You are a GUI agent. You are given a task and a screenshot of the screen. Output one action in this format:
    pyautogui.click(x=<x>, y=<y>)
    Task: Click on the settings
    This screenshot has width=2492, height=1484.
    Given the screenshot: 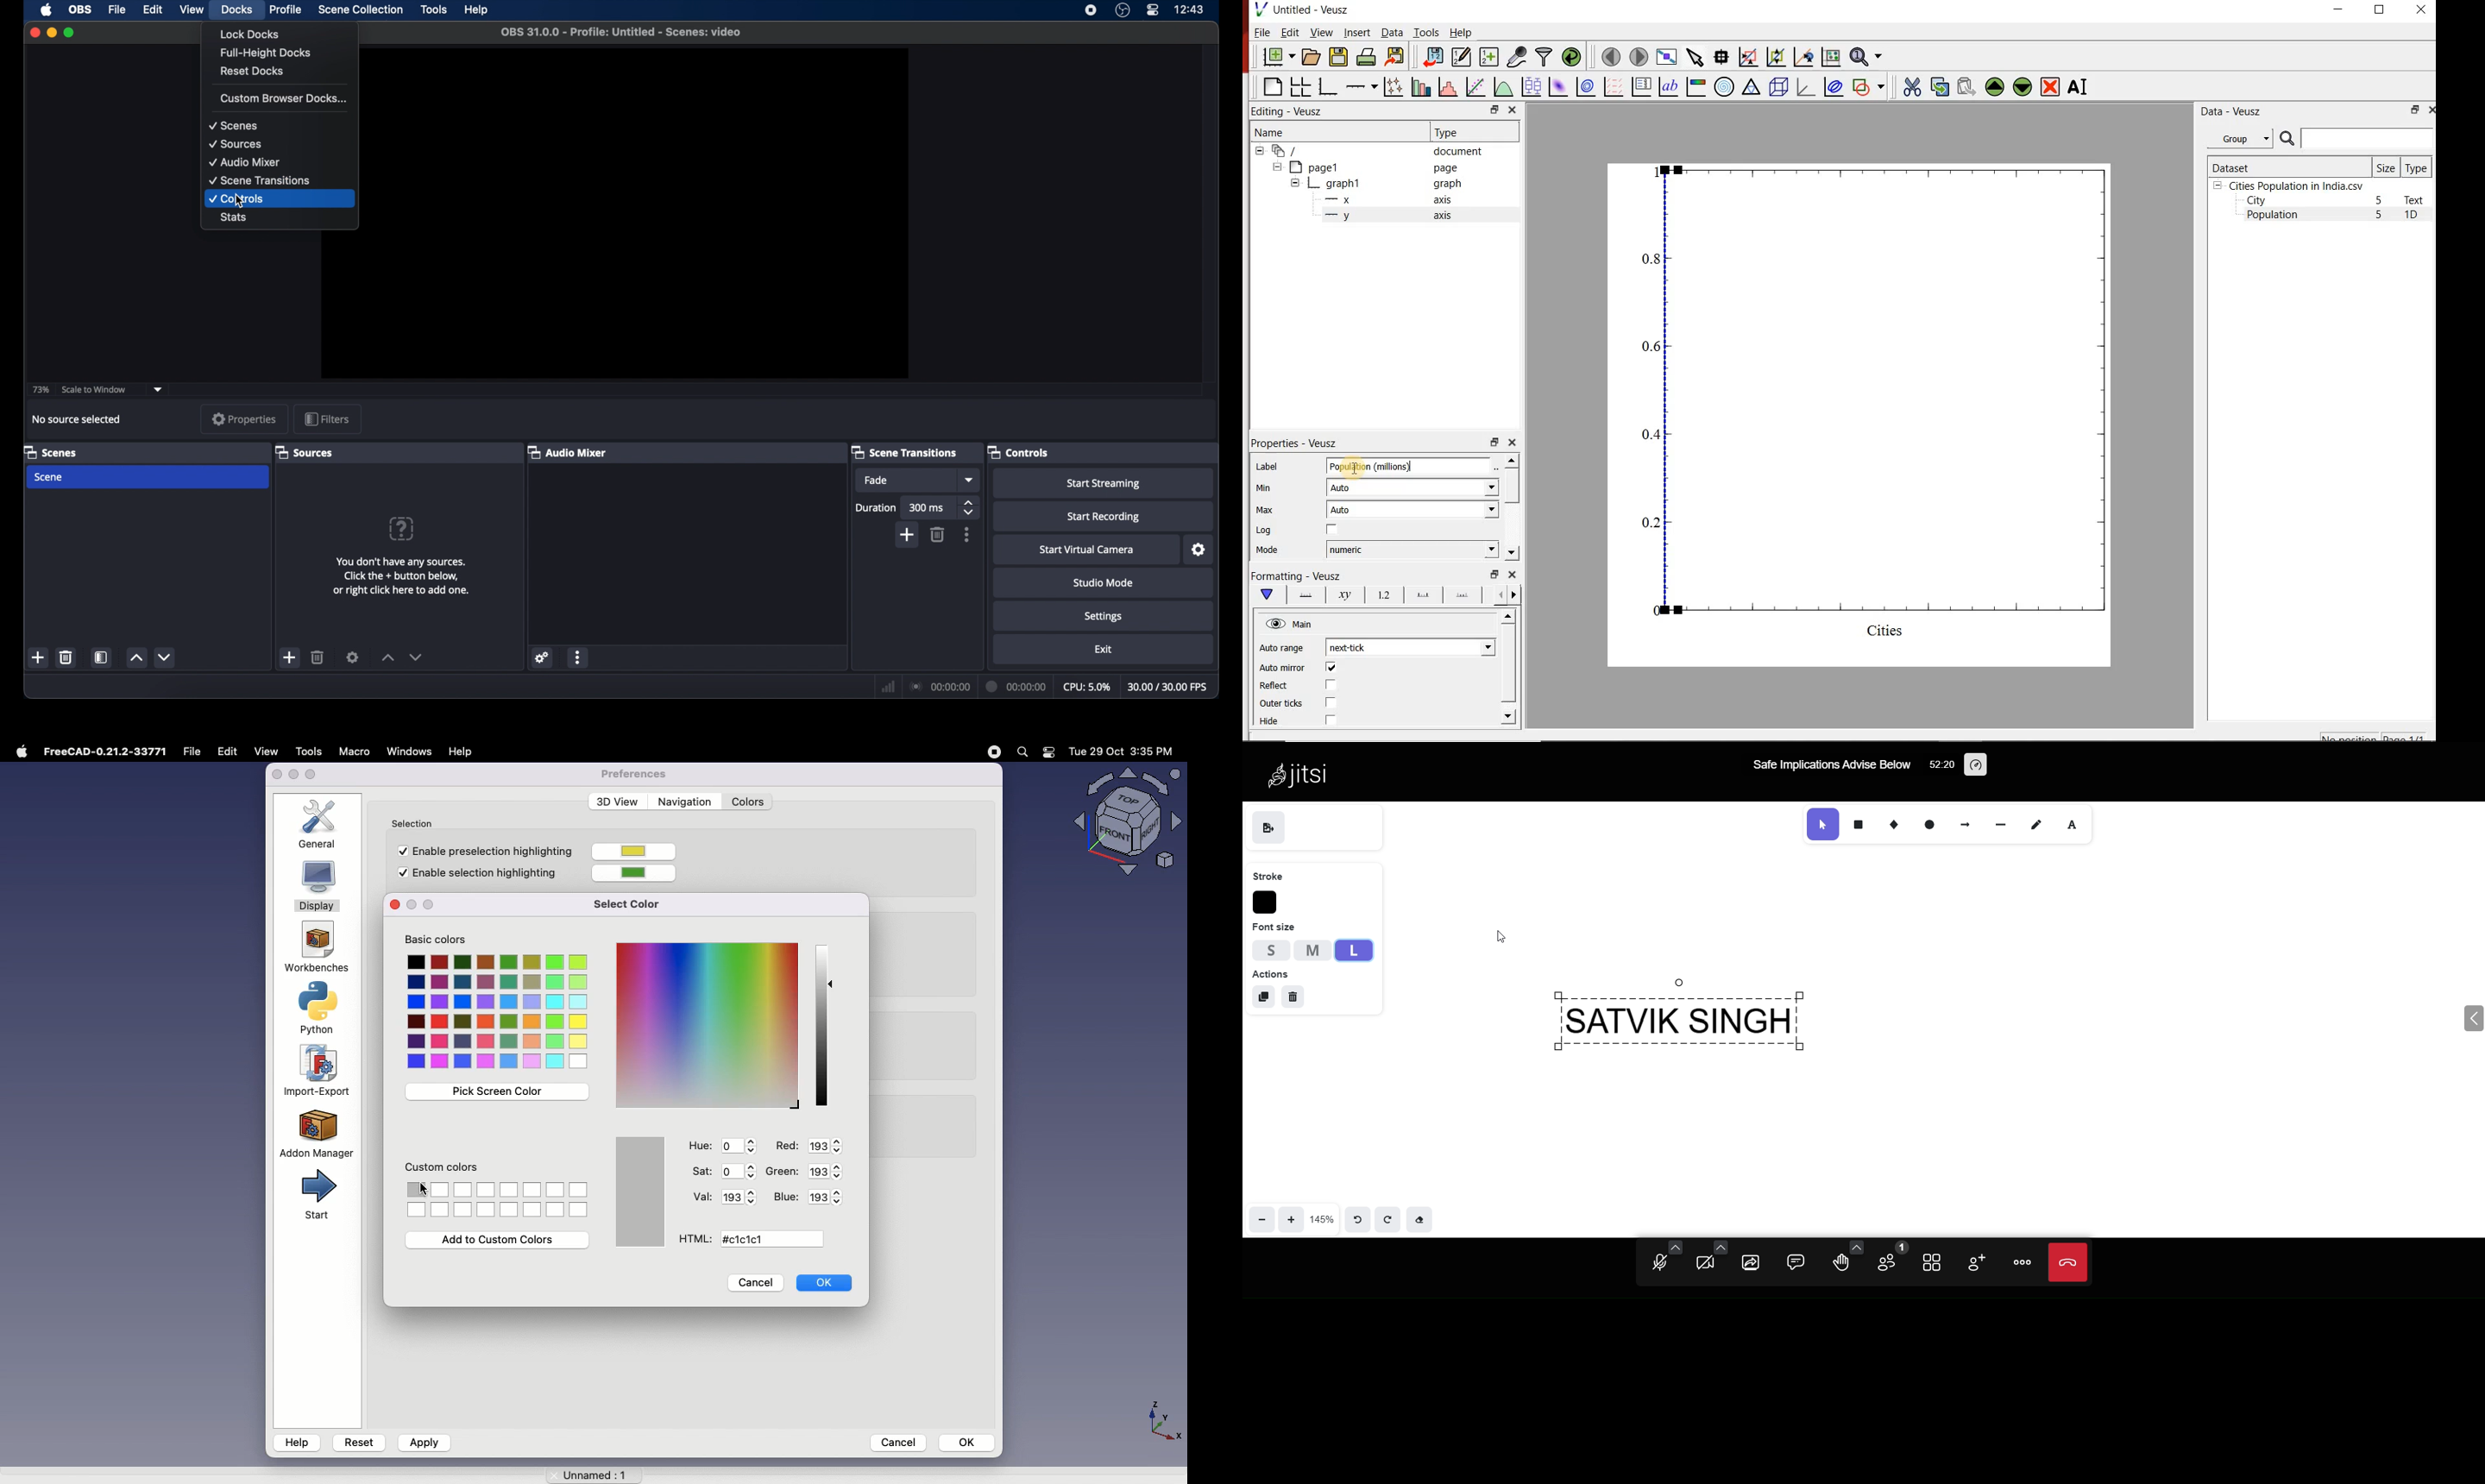 What is the action you would take?
    pyautogui.click(x=1104, y=617)
    